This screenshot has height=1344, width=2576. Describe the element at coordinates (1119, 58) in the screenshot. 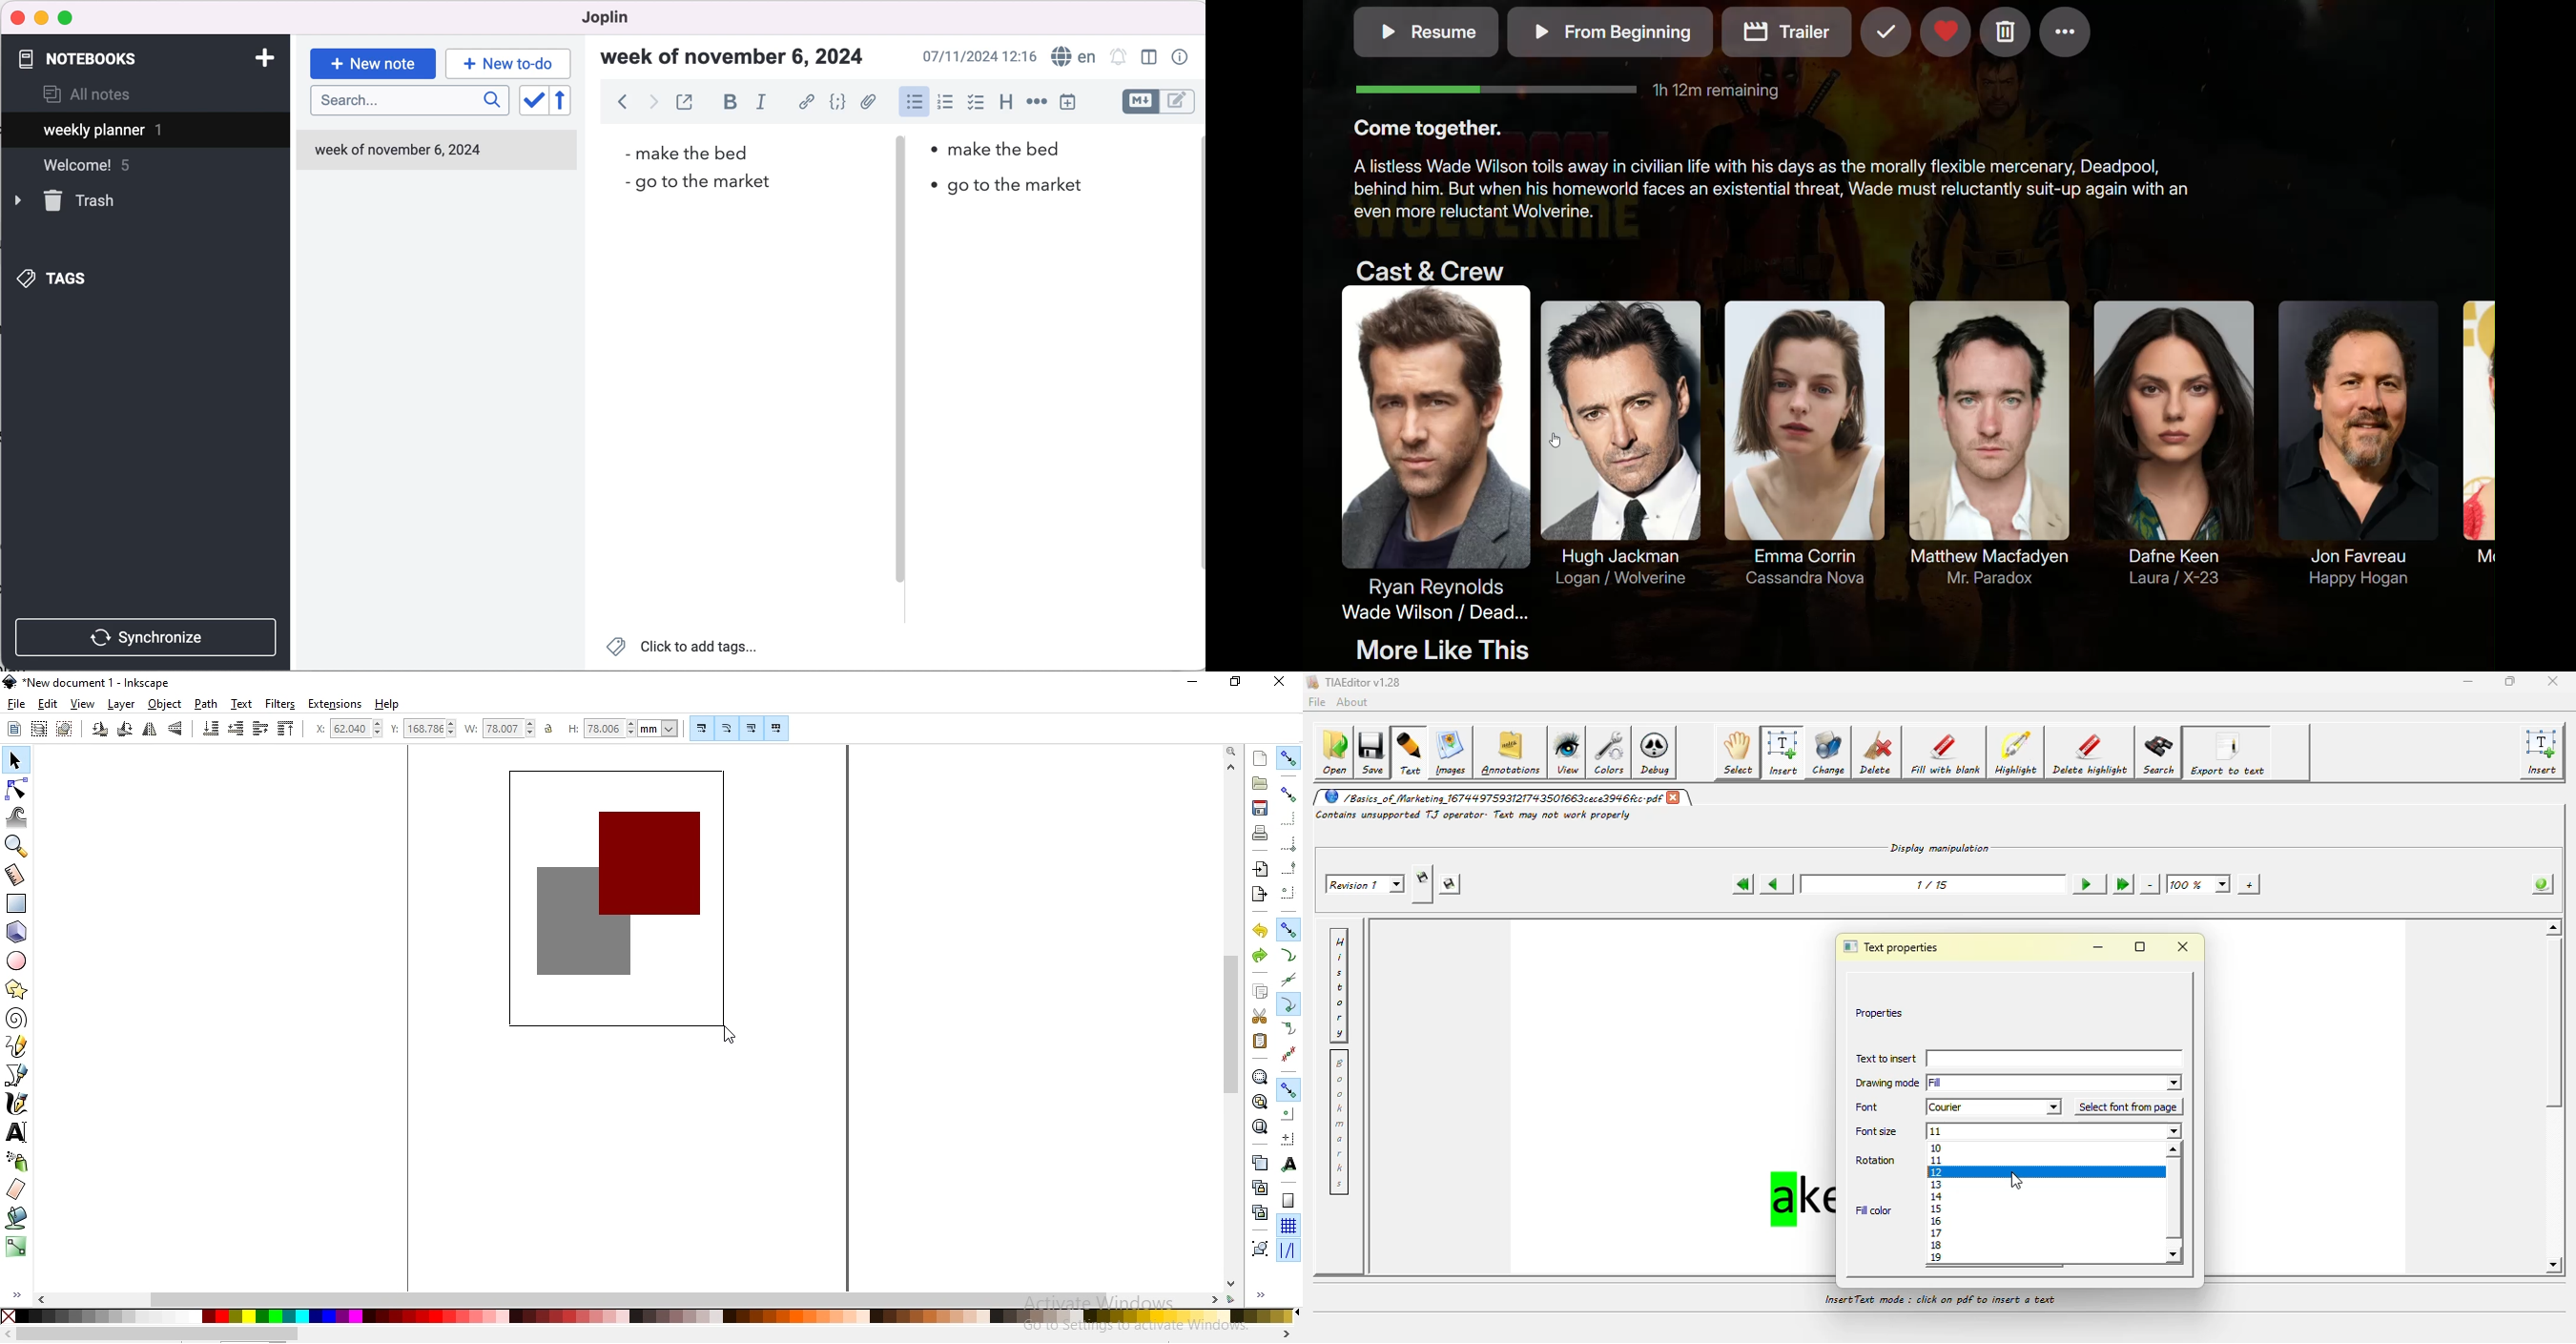

I see `set alarm` at that location.